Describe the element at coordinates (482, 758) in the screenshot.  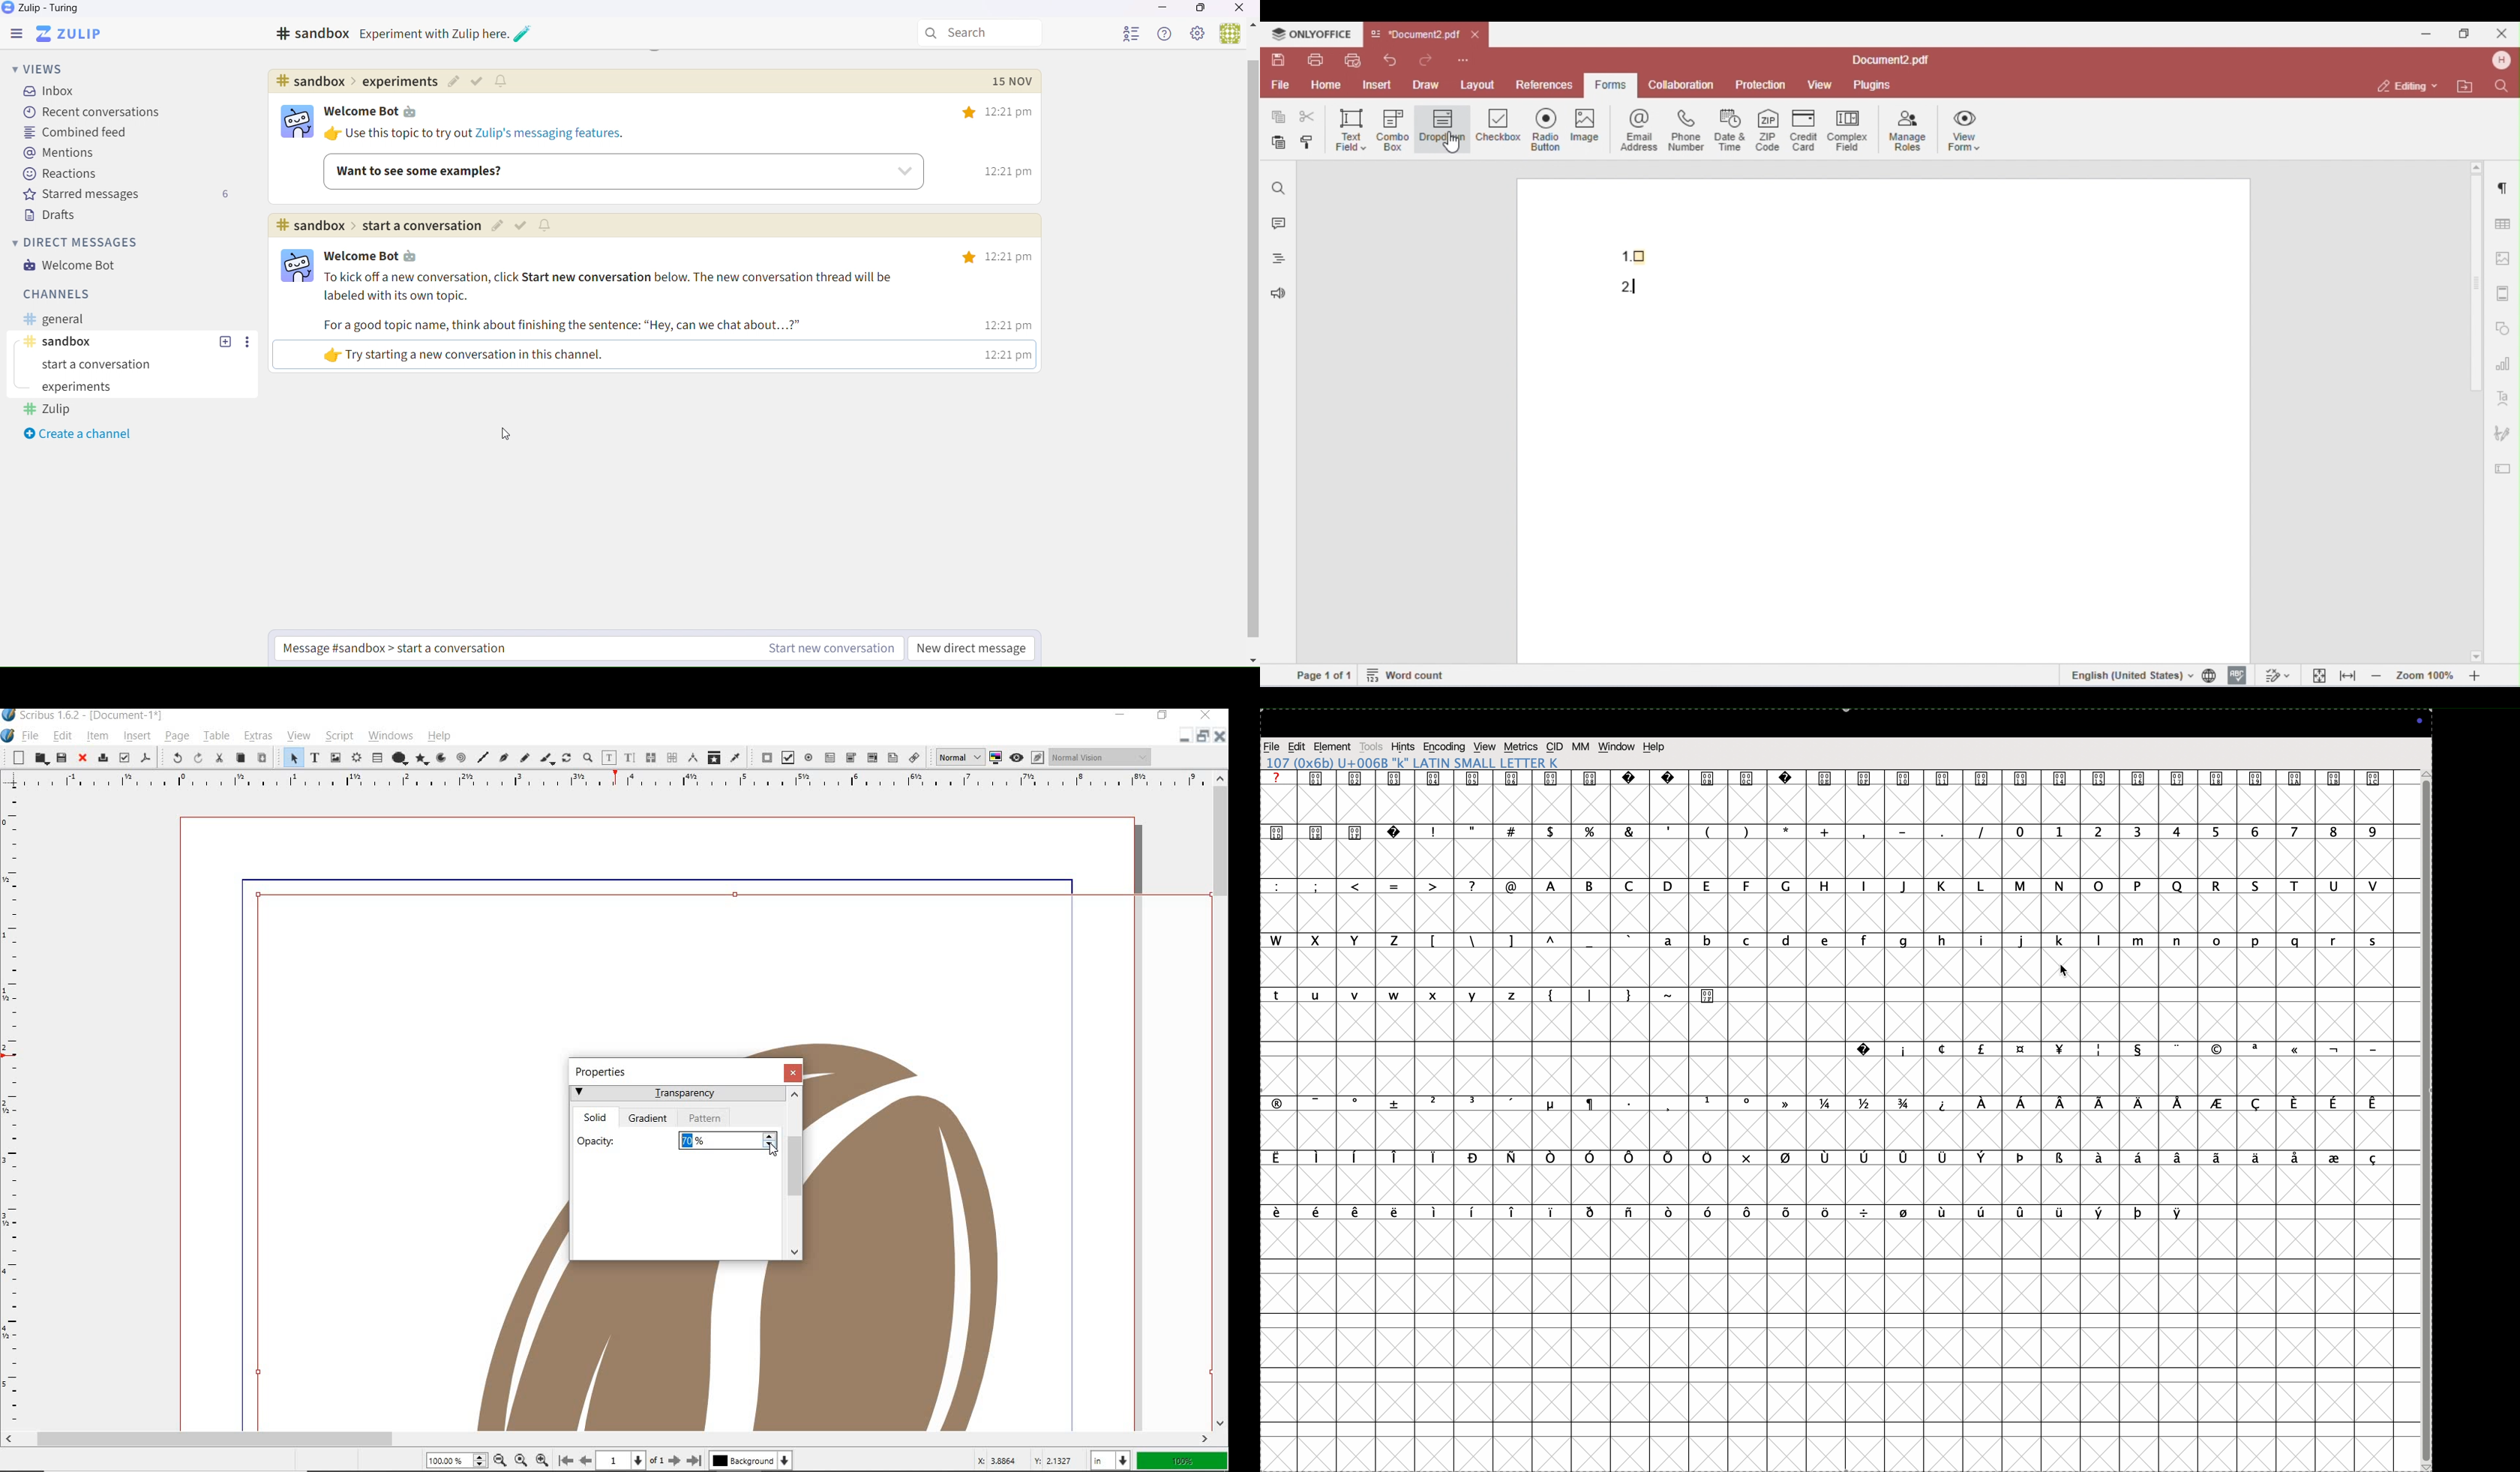
I see `line` at that location.